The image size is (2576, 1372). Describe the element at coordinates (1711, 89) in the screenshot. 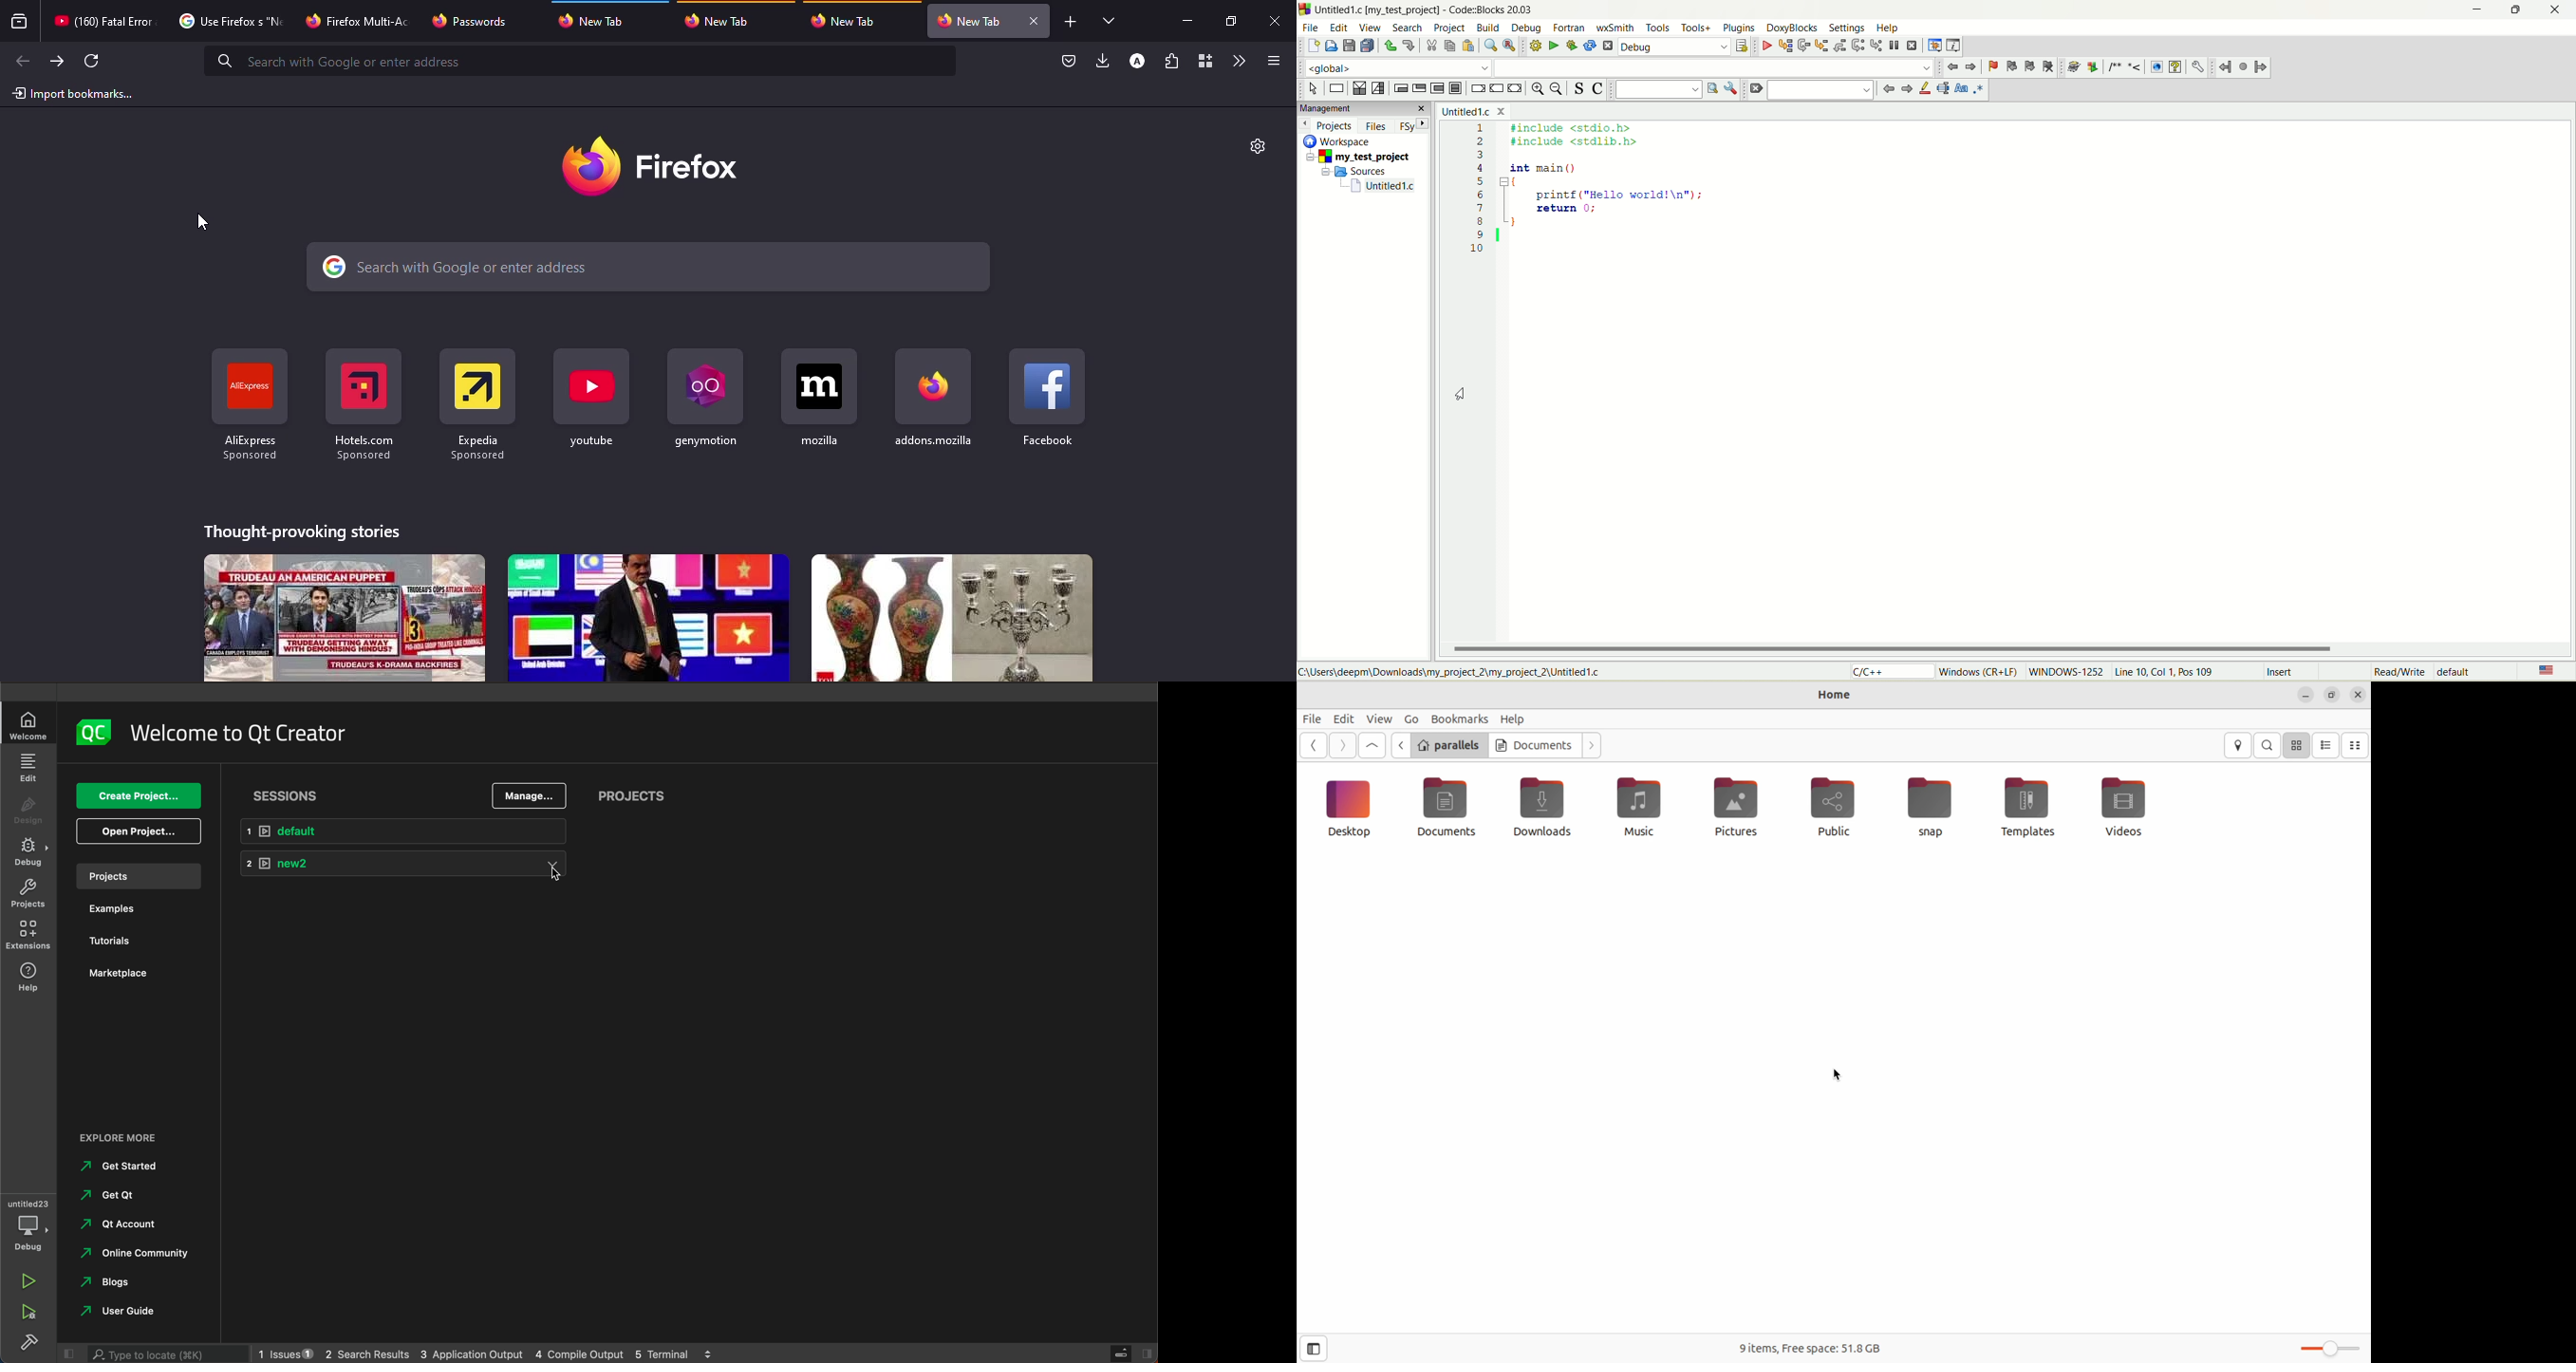

I see `run search` at that location.